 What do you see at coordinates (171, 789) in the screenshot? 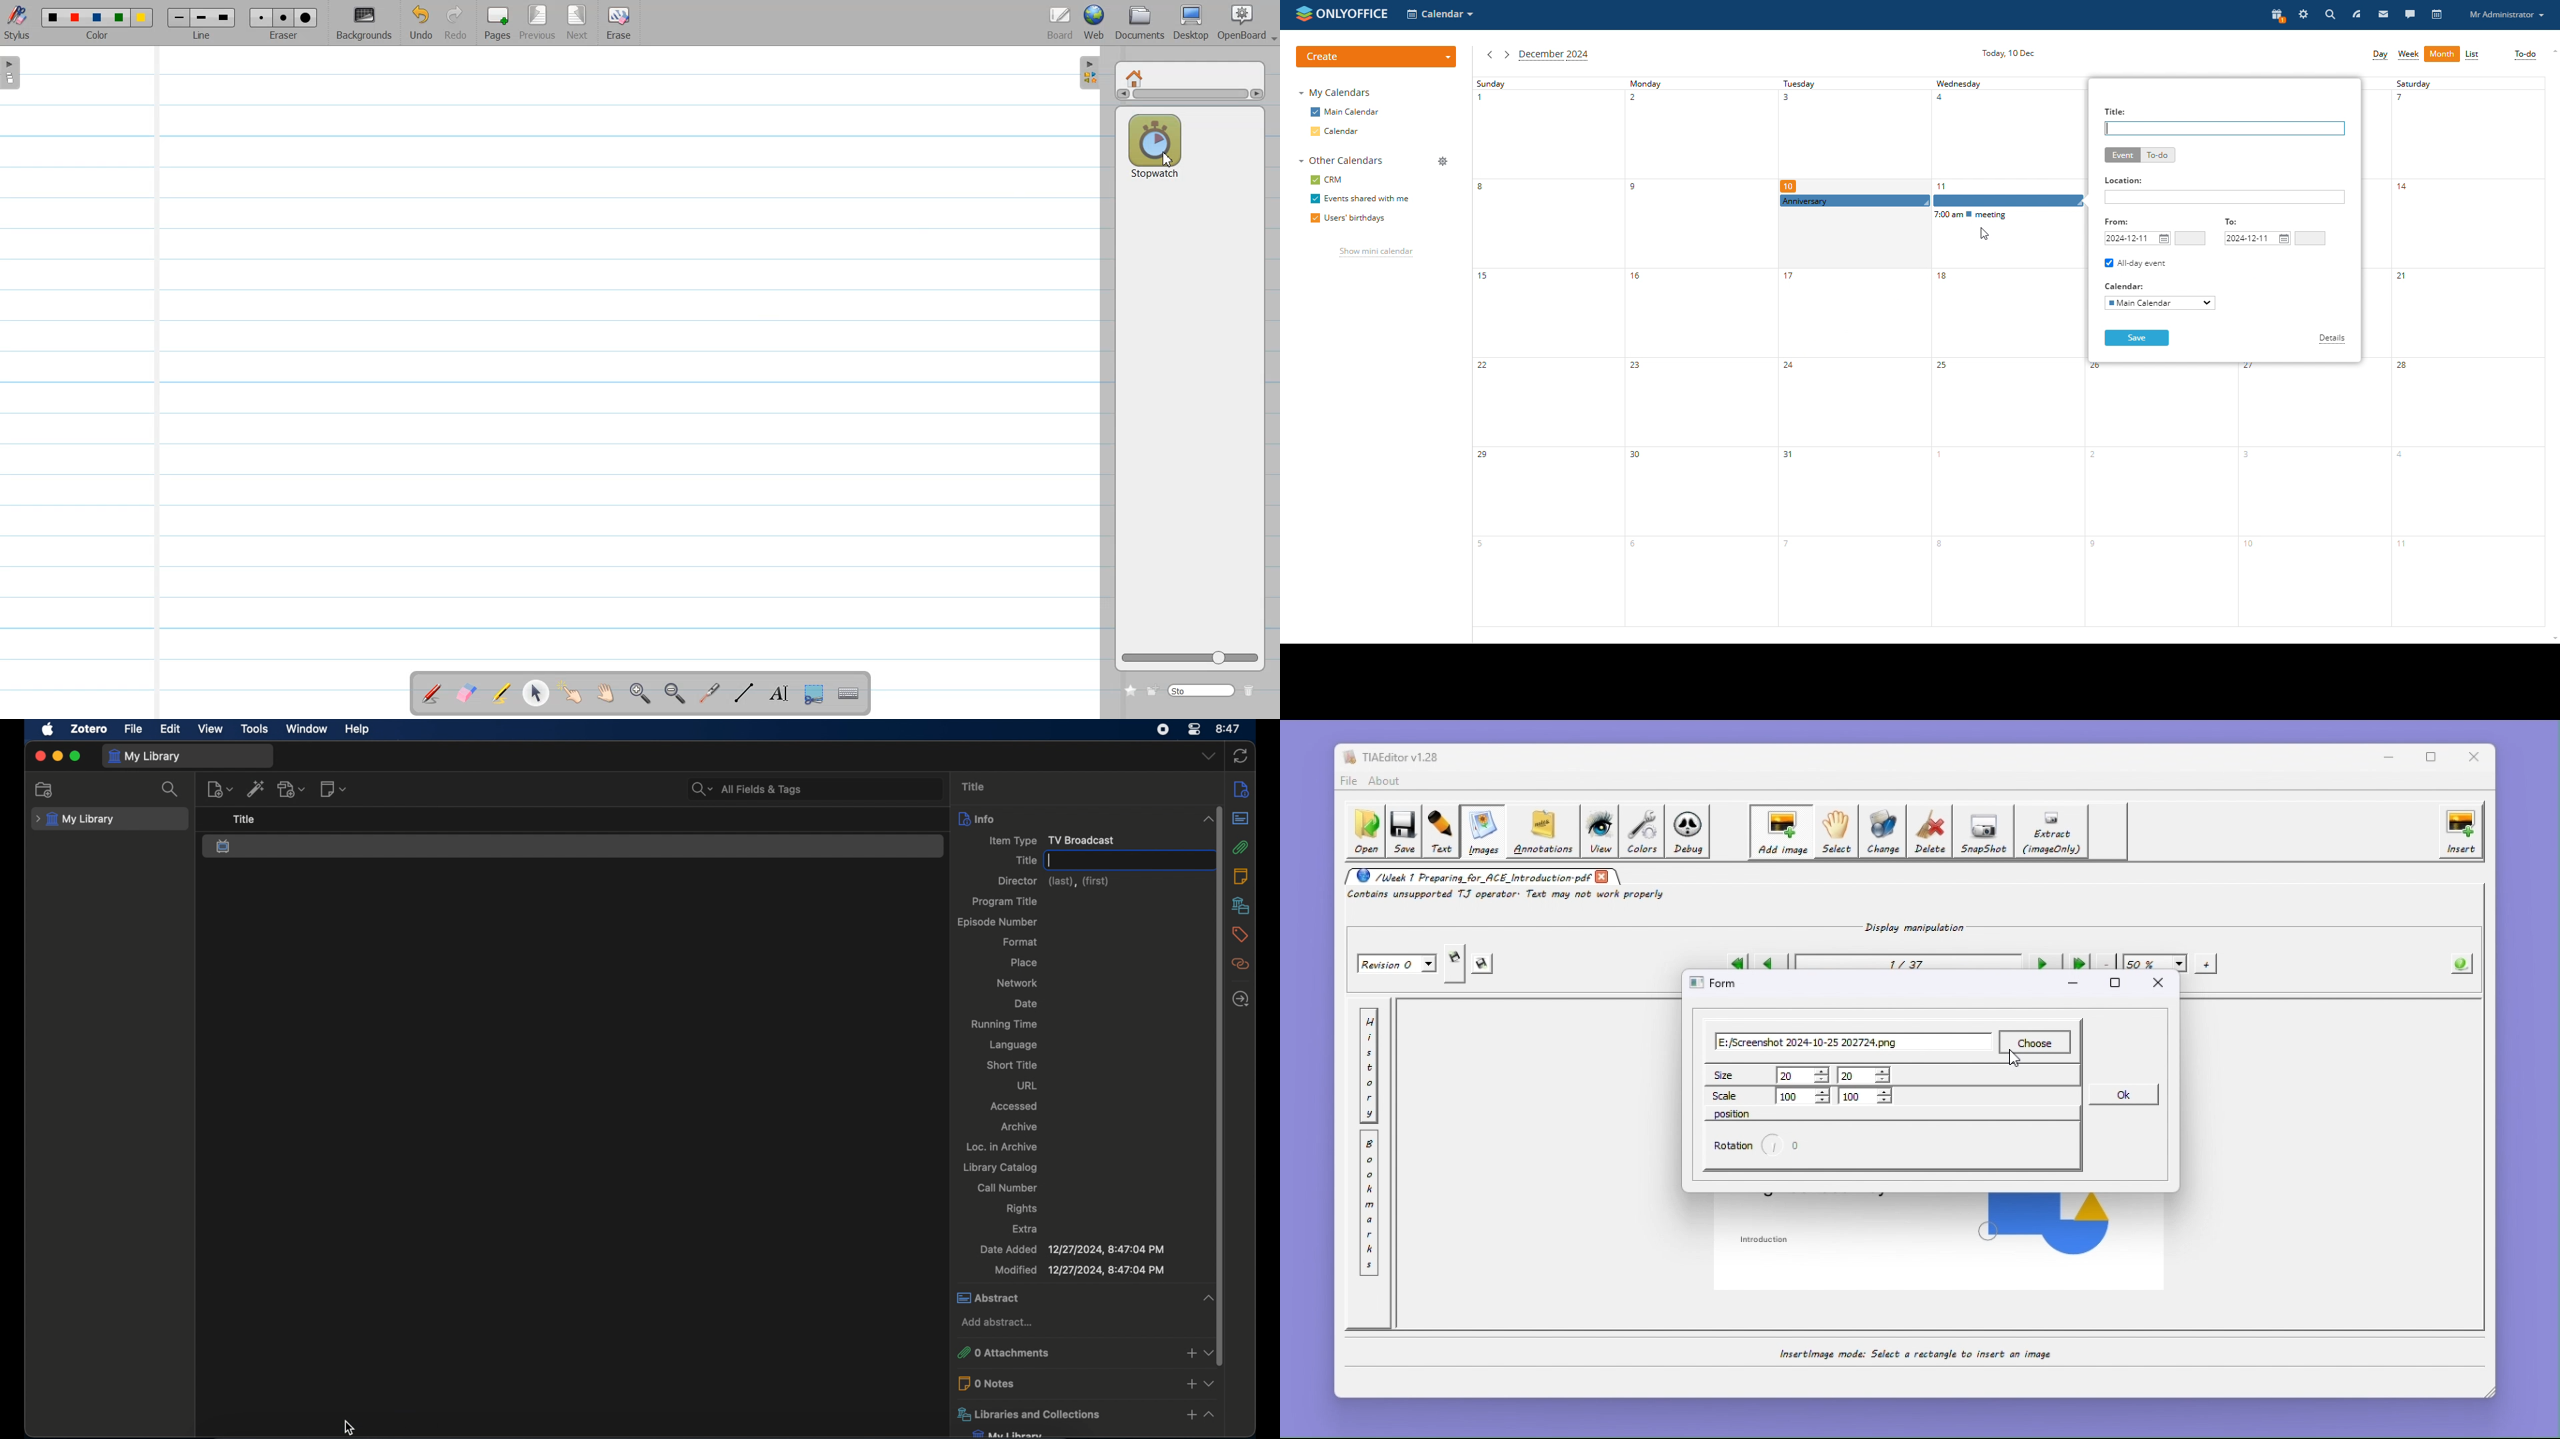
I see `search` at bounding box center [171, 789].